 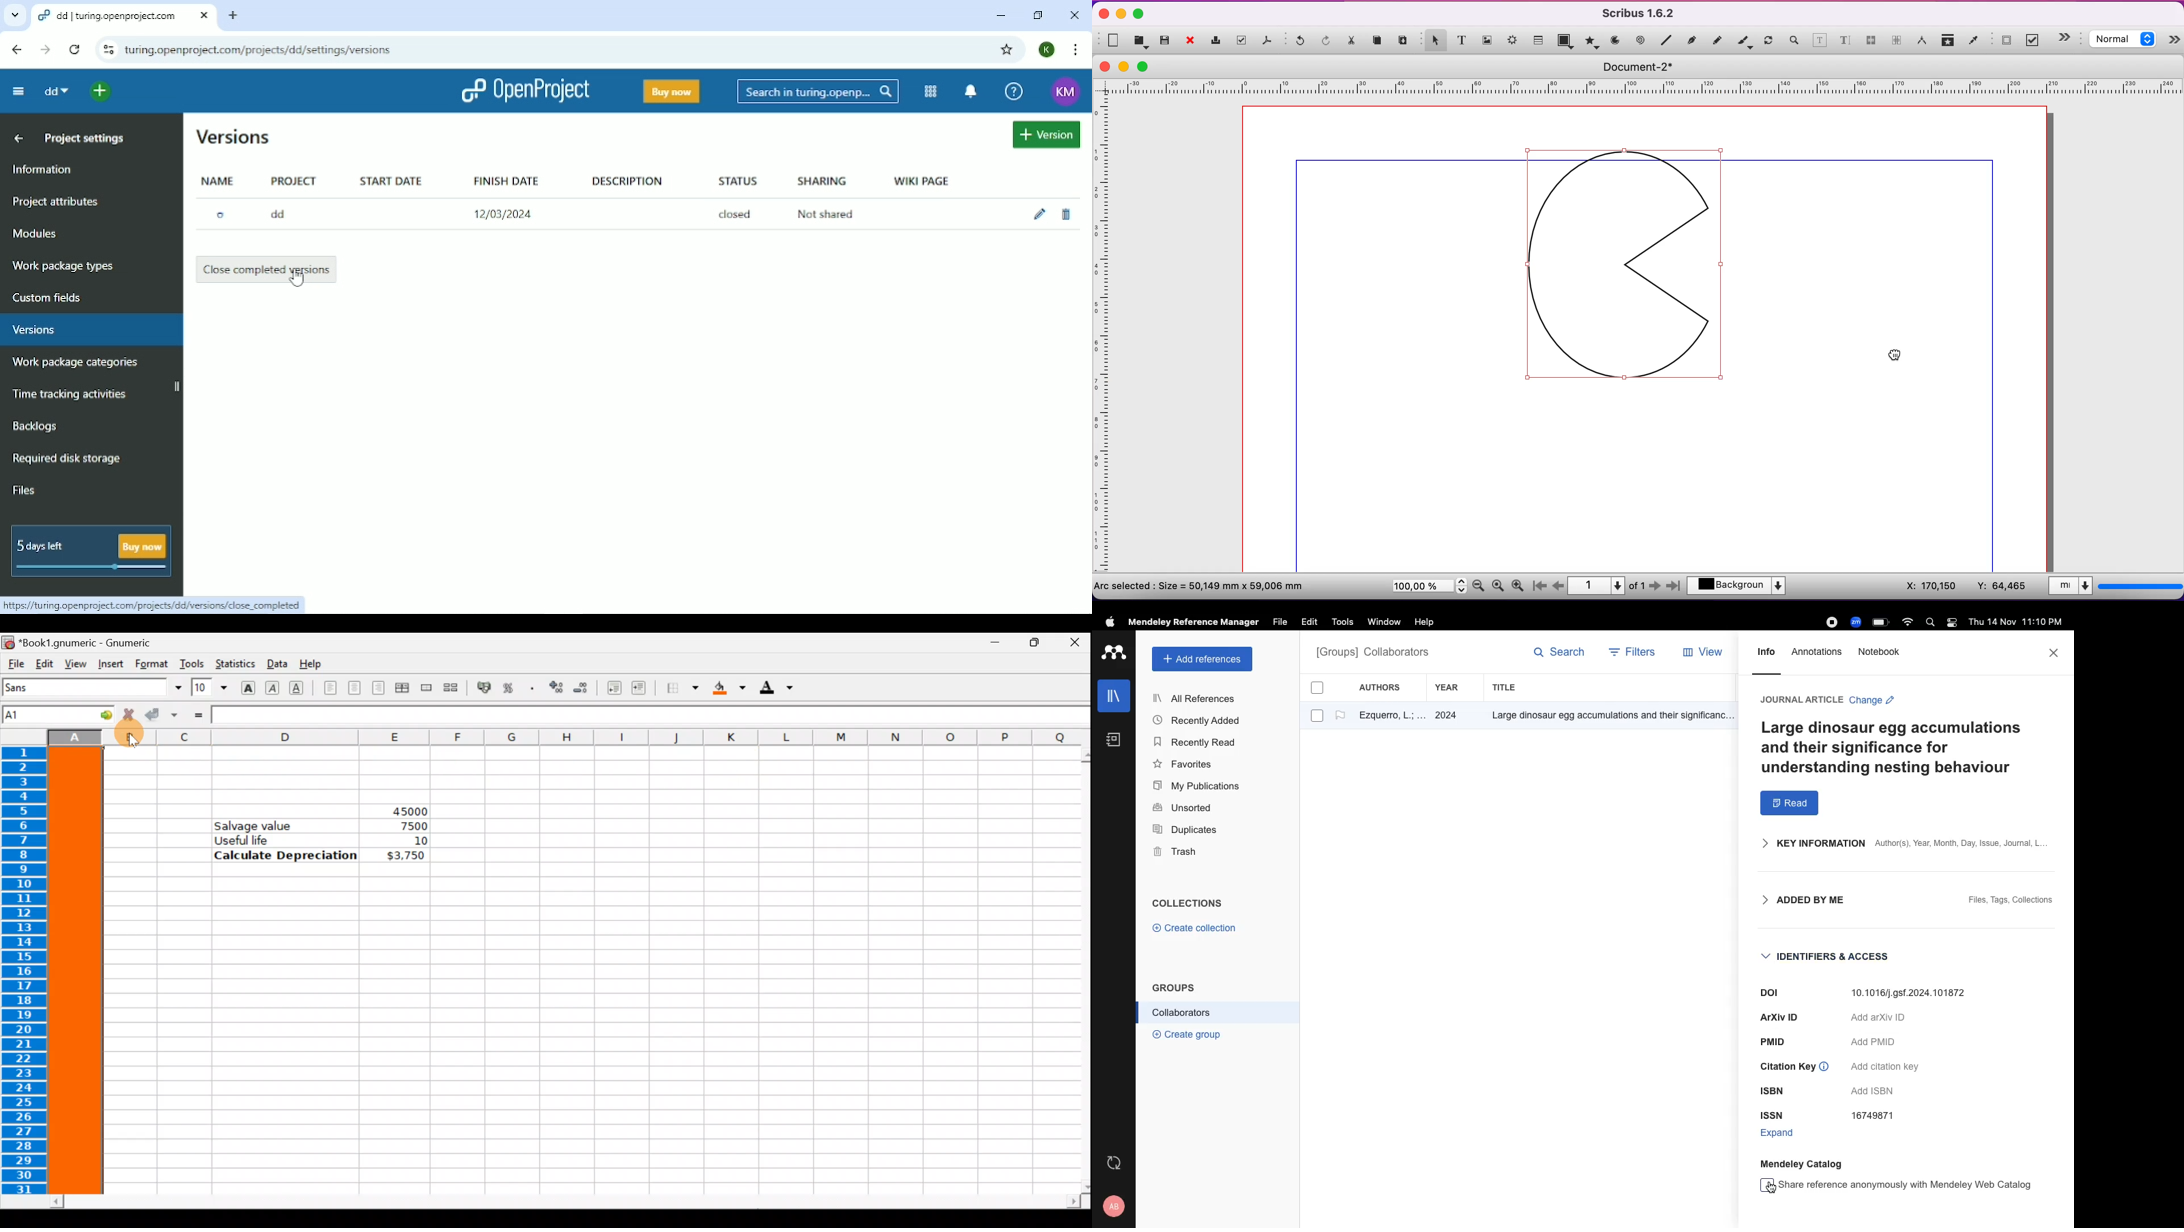 What do you see at coordinates (1962, 587) in the screenshot?
I see `coordinates` at bounding box center [1962, 587].